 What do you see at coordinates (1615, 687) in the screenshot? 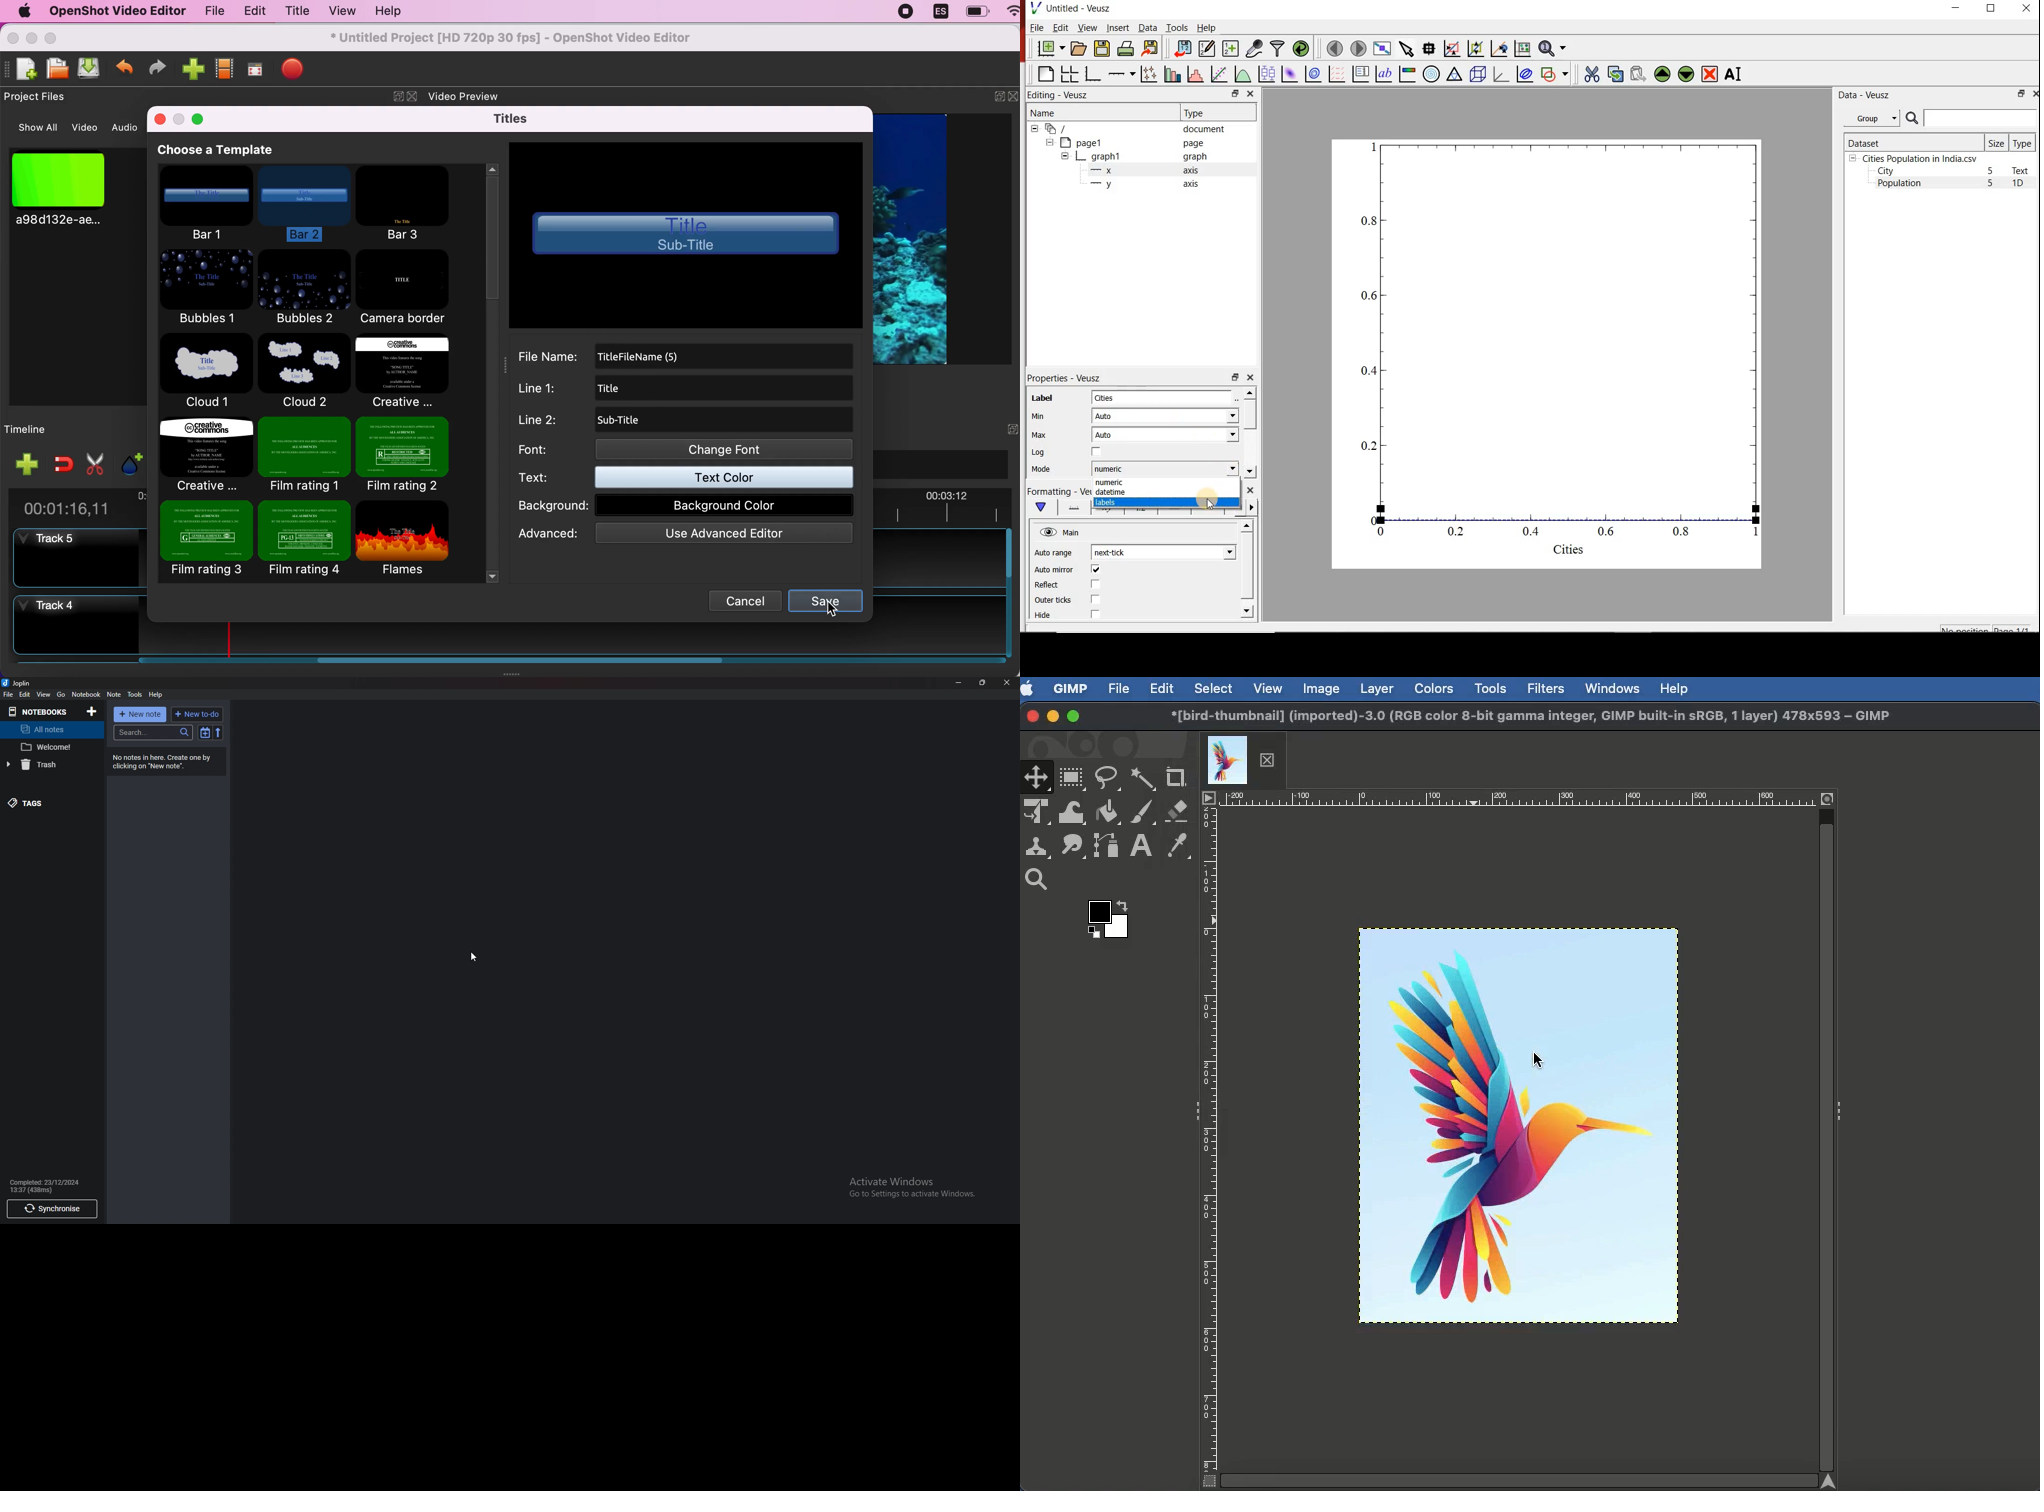
I see `Window` at bounding box center [1615, 687].